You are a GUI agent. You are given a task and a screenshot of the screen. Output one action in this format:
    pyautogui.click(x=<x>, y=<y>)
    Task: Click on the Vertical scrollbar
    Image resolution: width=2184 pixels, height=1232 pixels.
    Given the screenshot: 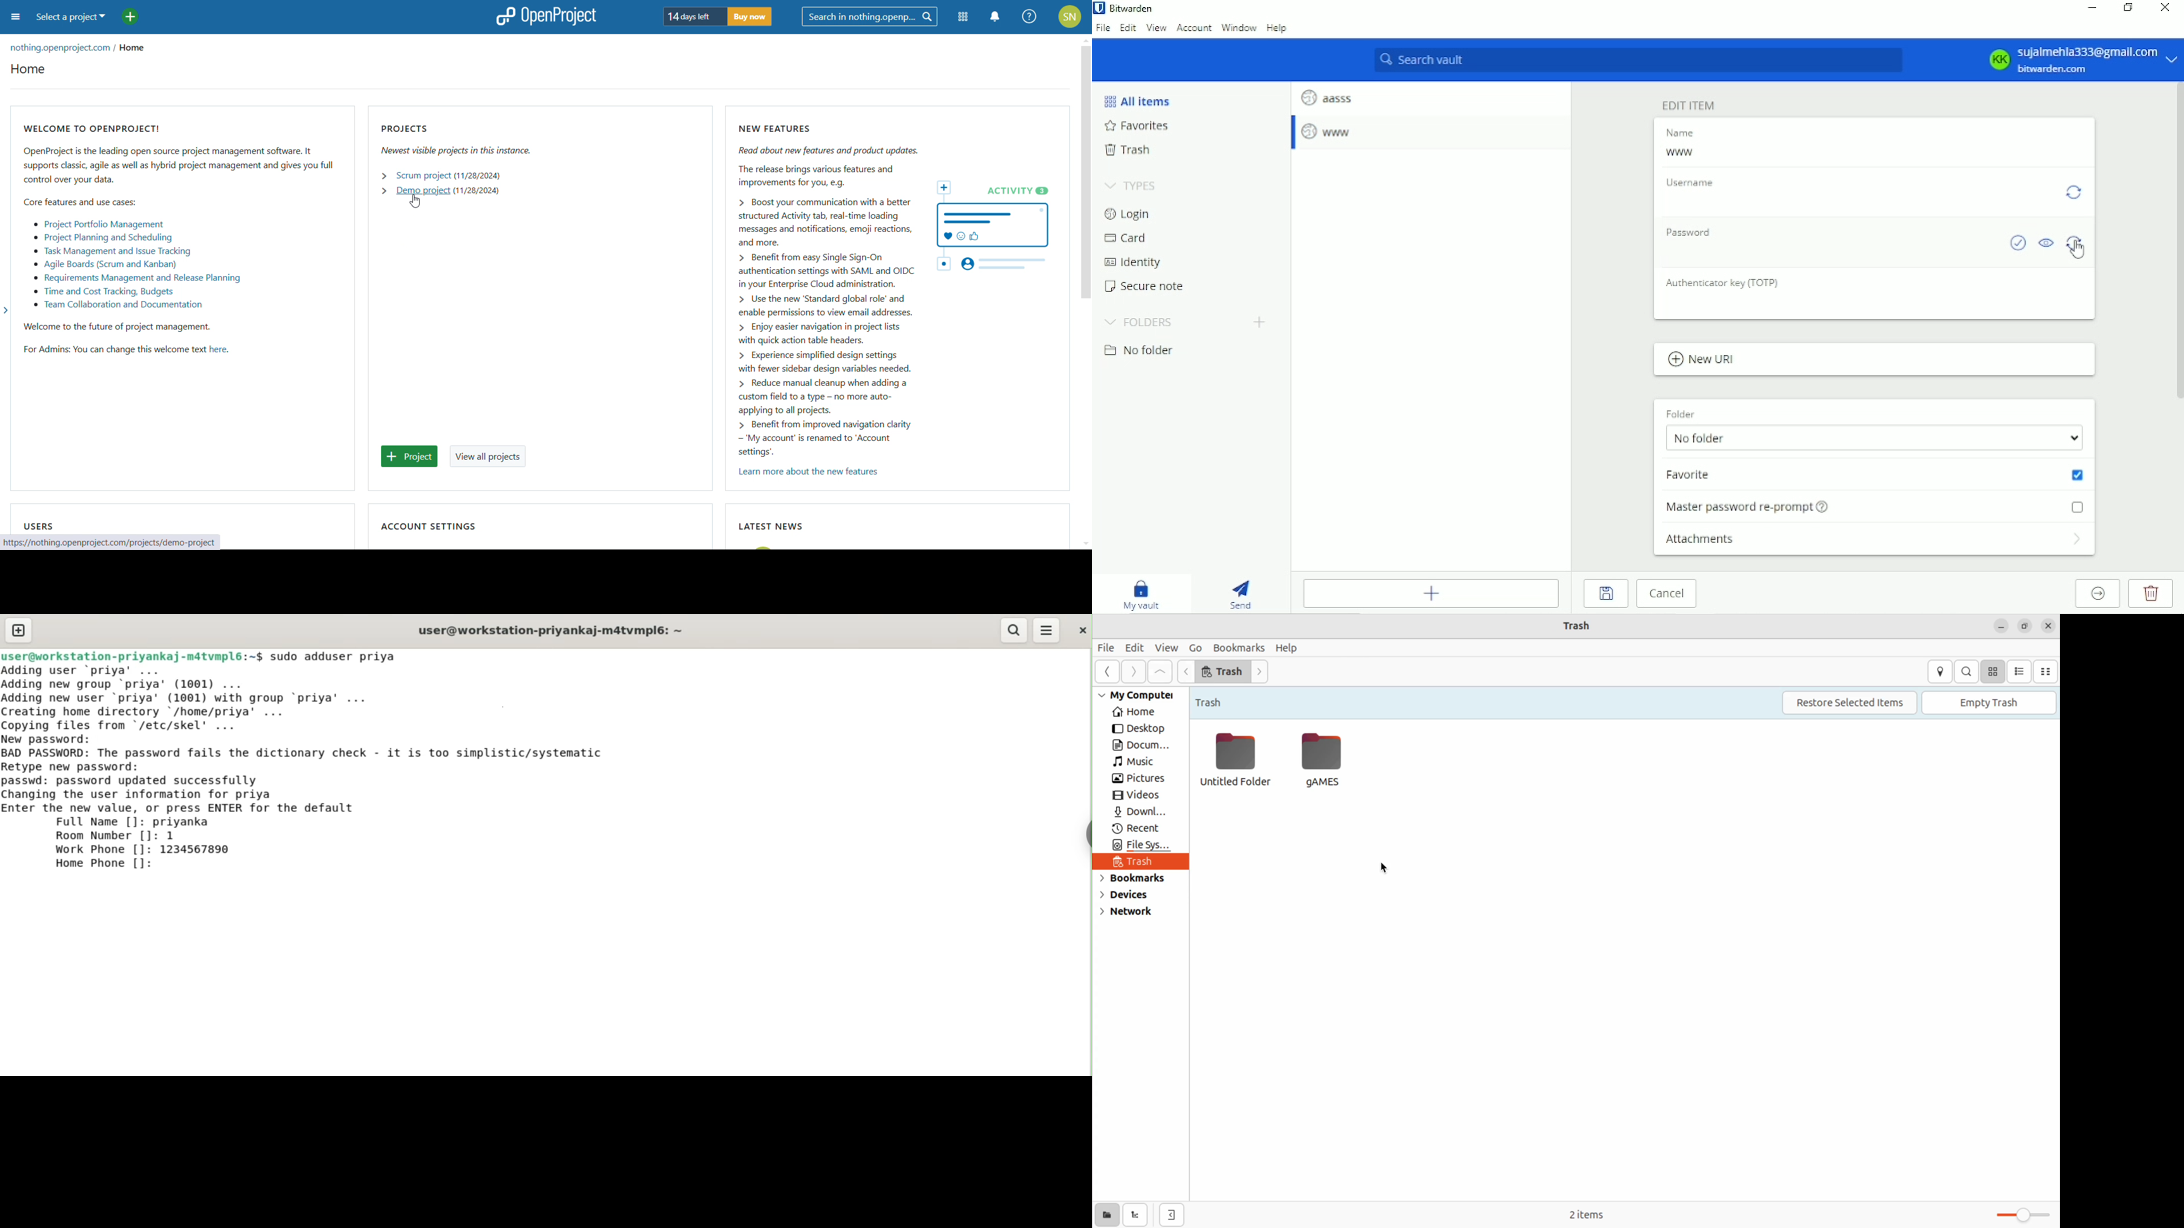 What is the action you would take?
    pyautogui.click(x=2177, y=243)
    